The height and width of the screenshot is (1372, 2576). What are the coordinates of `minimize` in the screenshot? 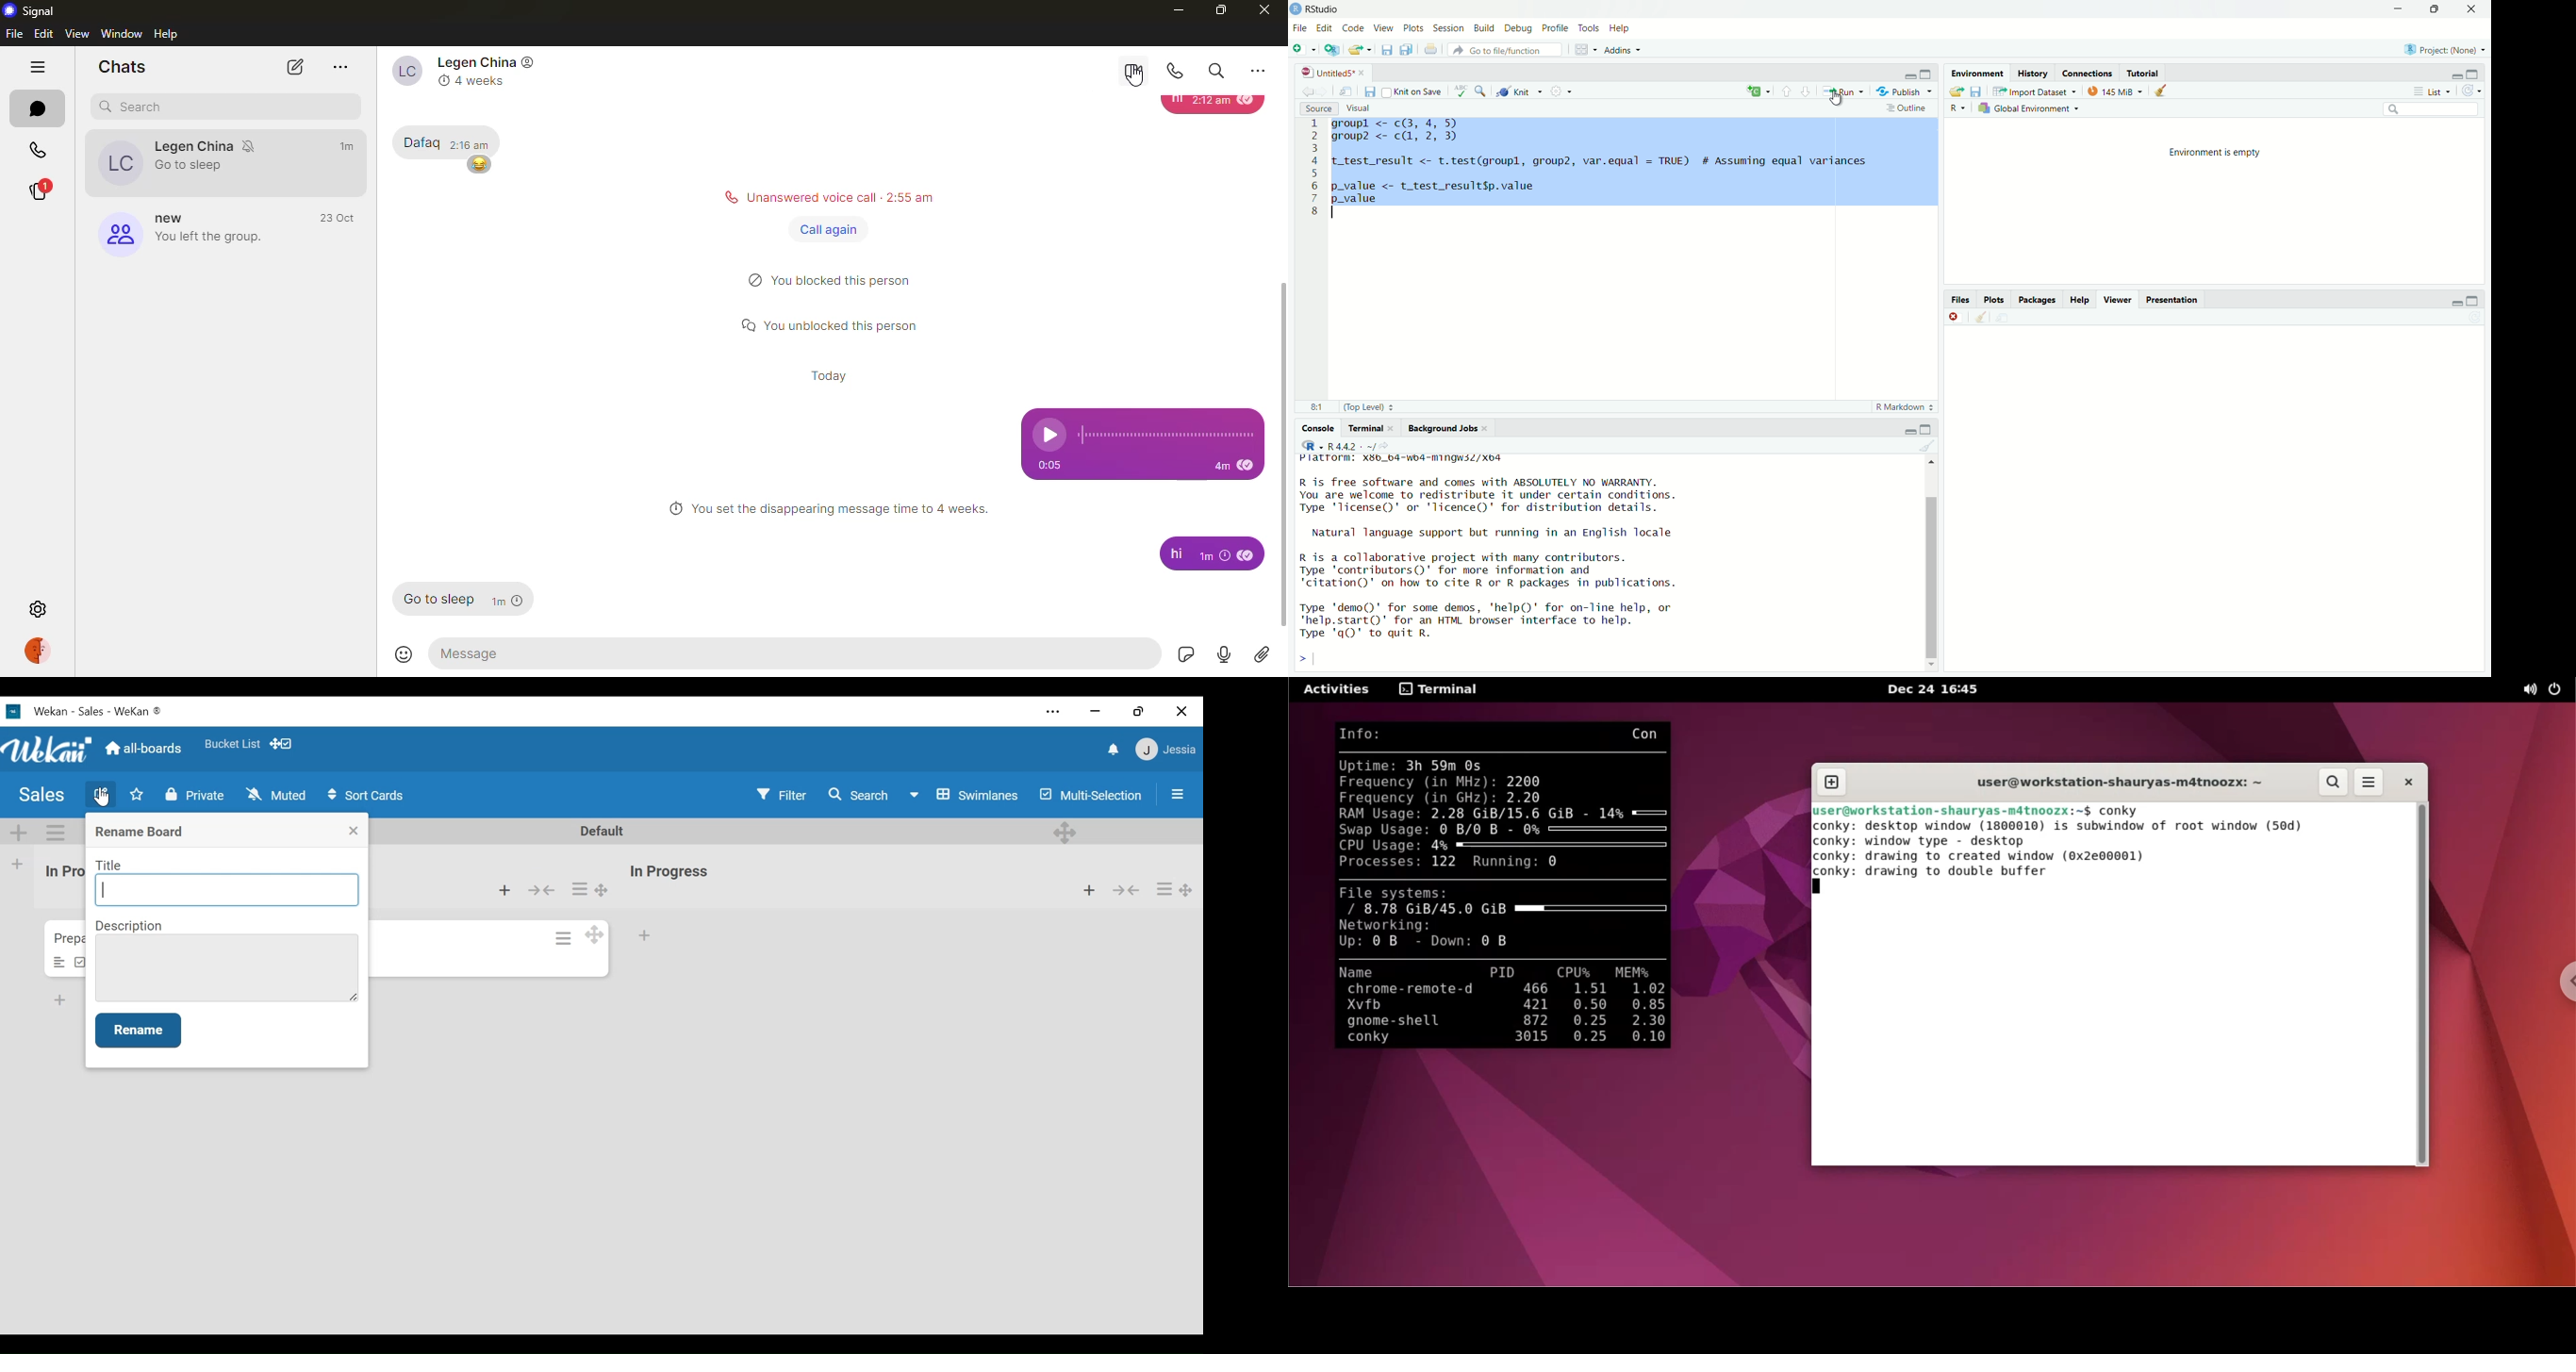 It's located at (1173, 9).